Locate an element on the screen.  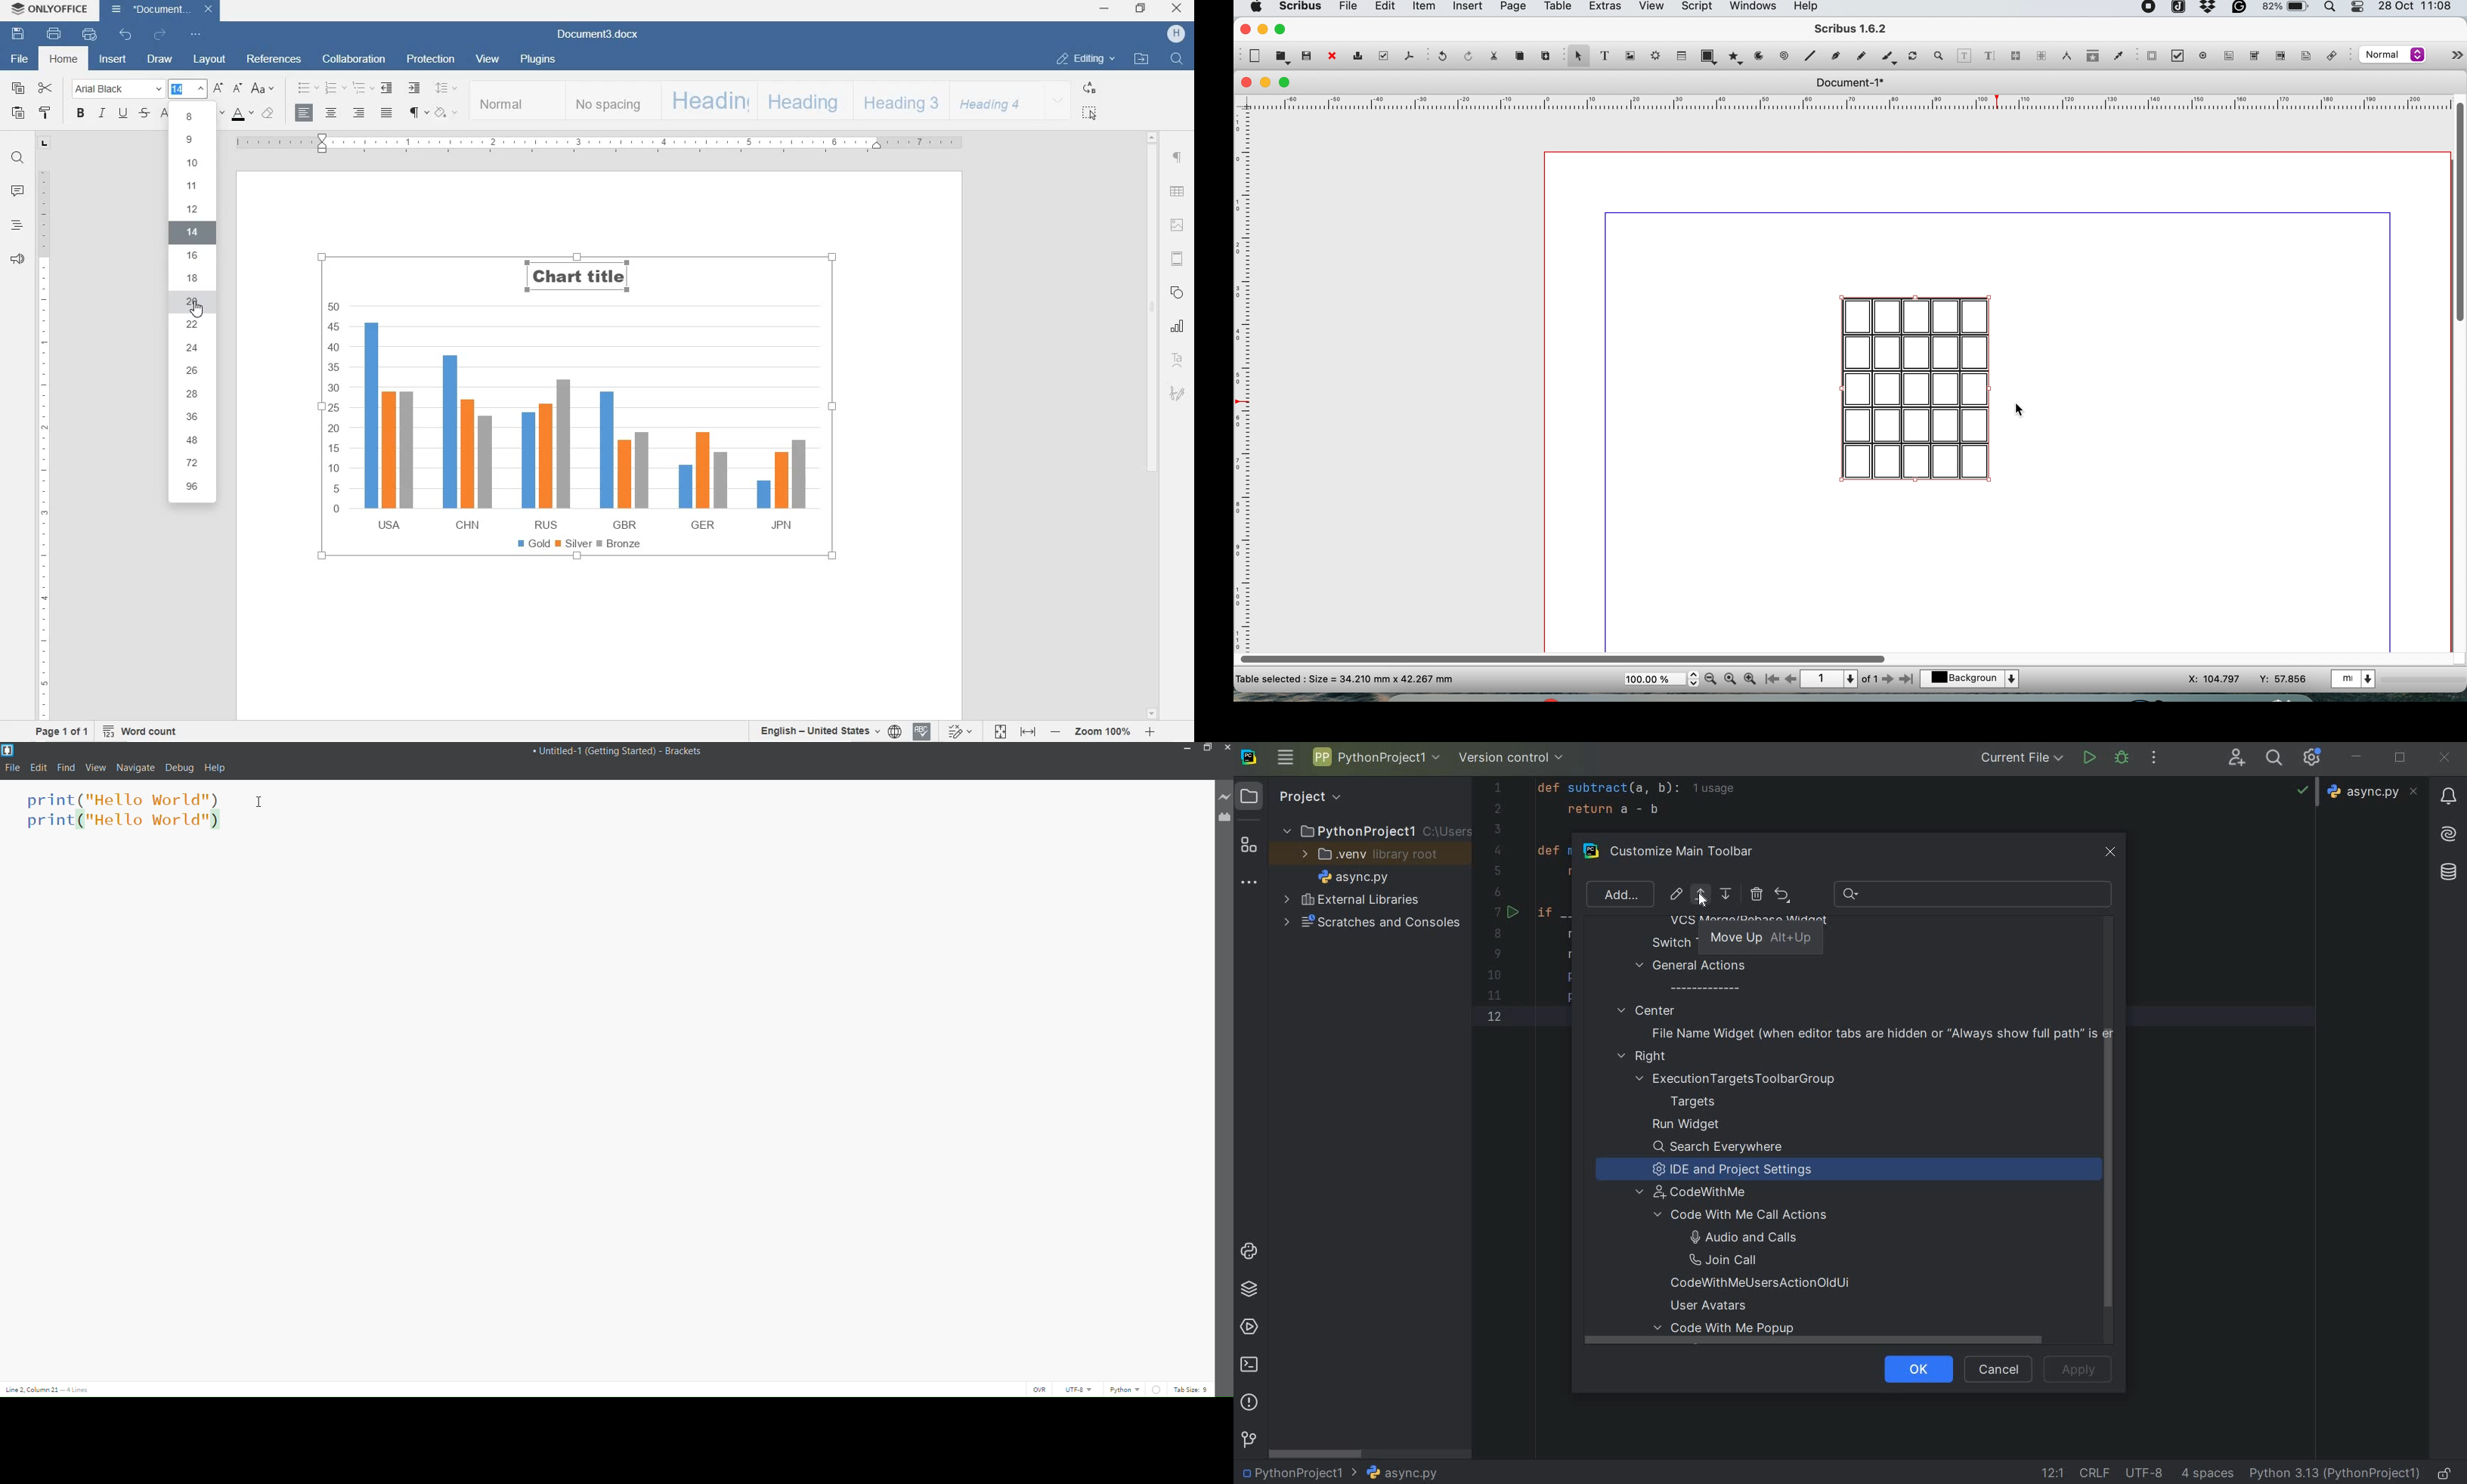
scribus is located at coordinates (1852, 30).